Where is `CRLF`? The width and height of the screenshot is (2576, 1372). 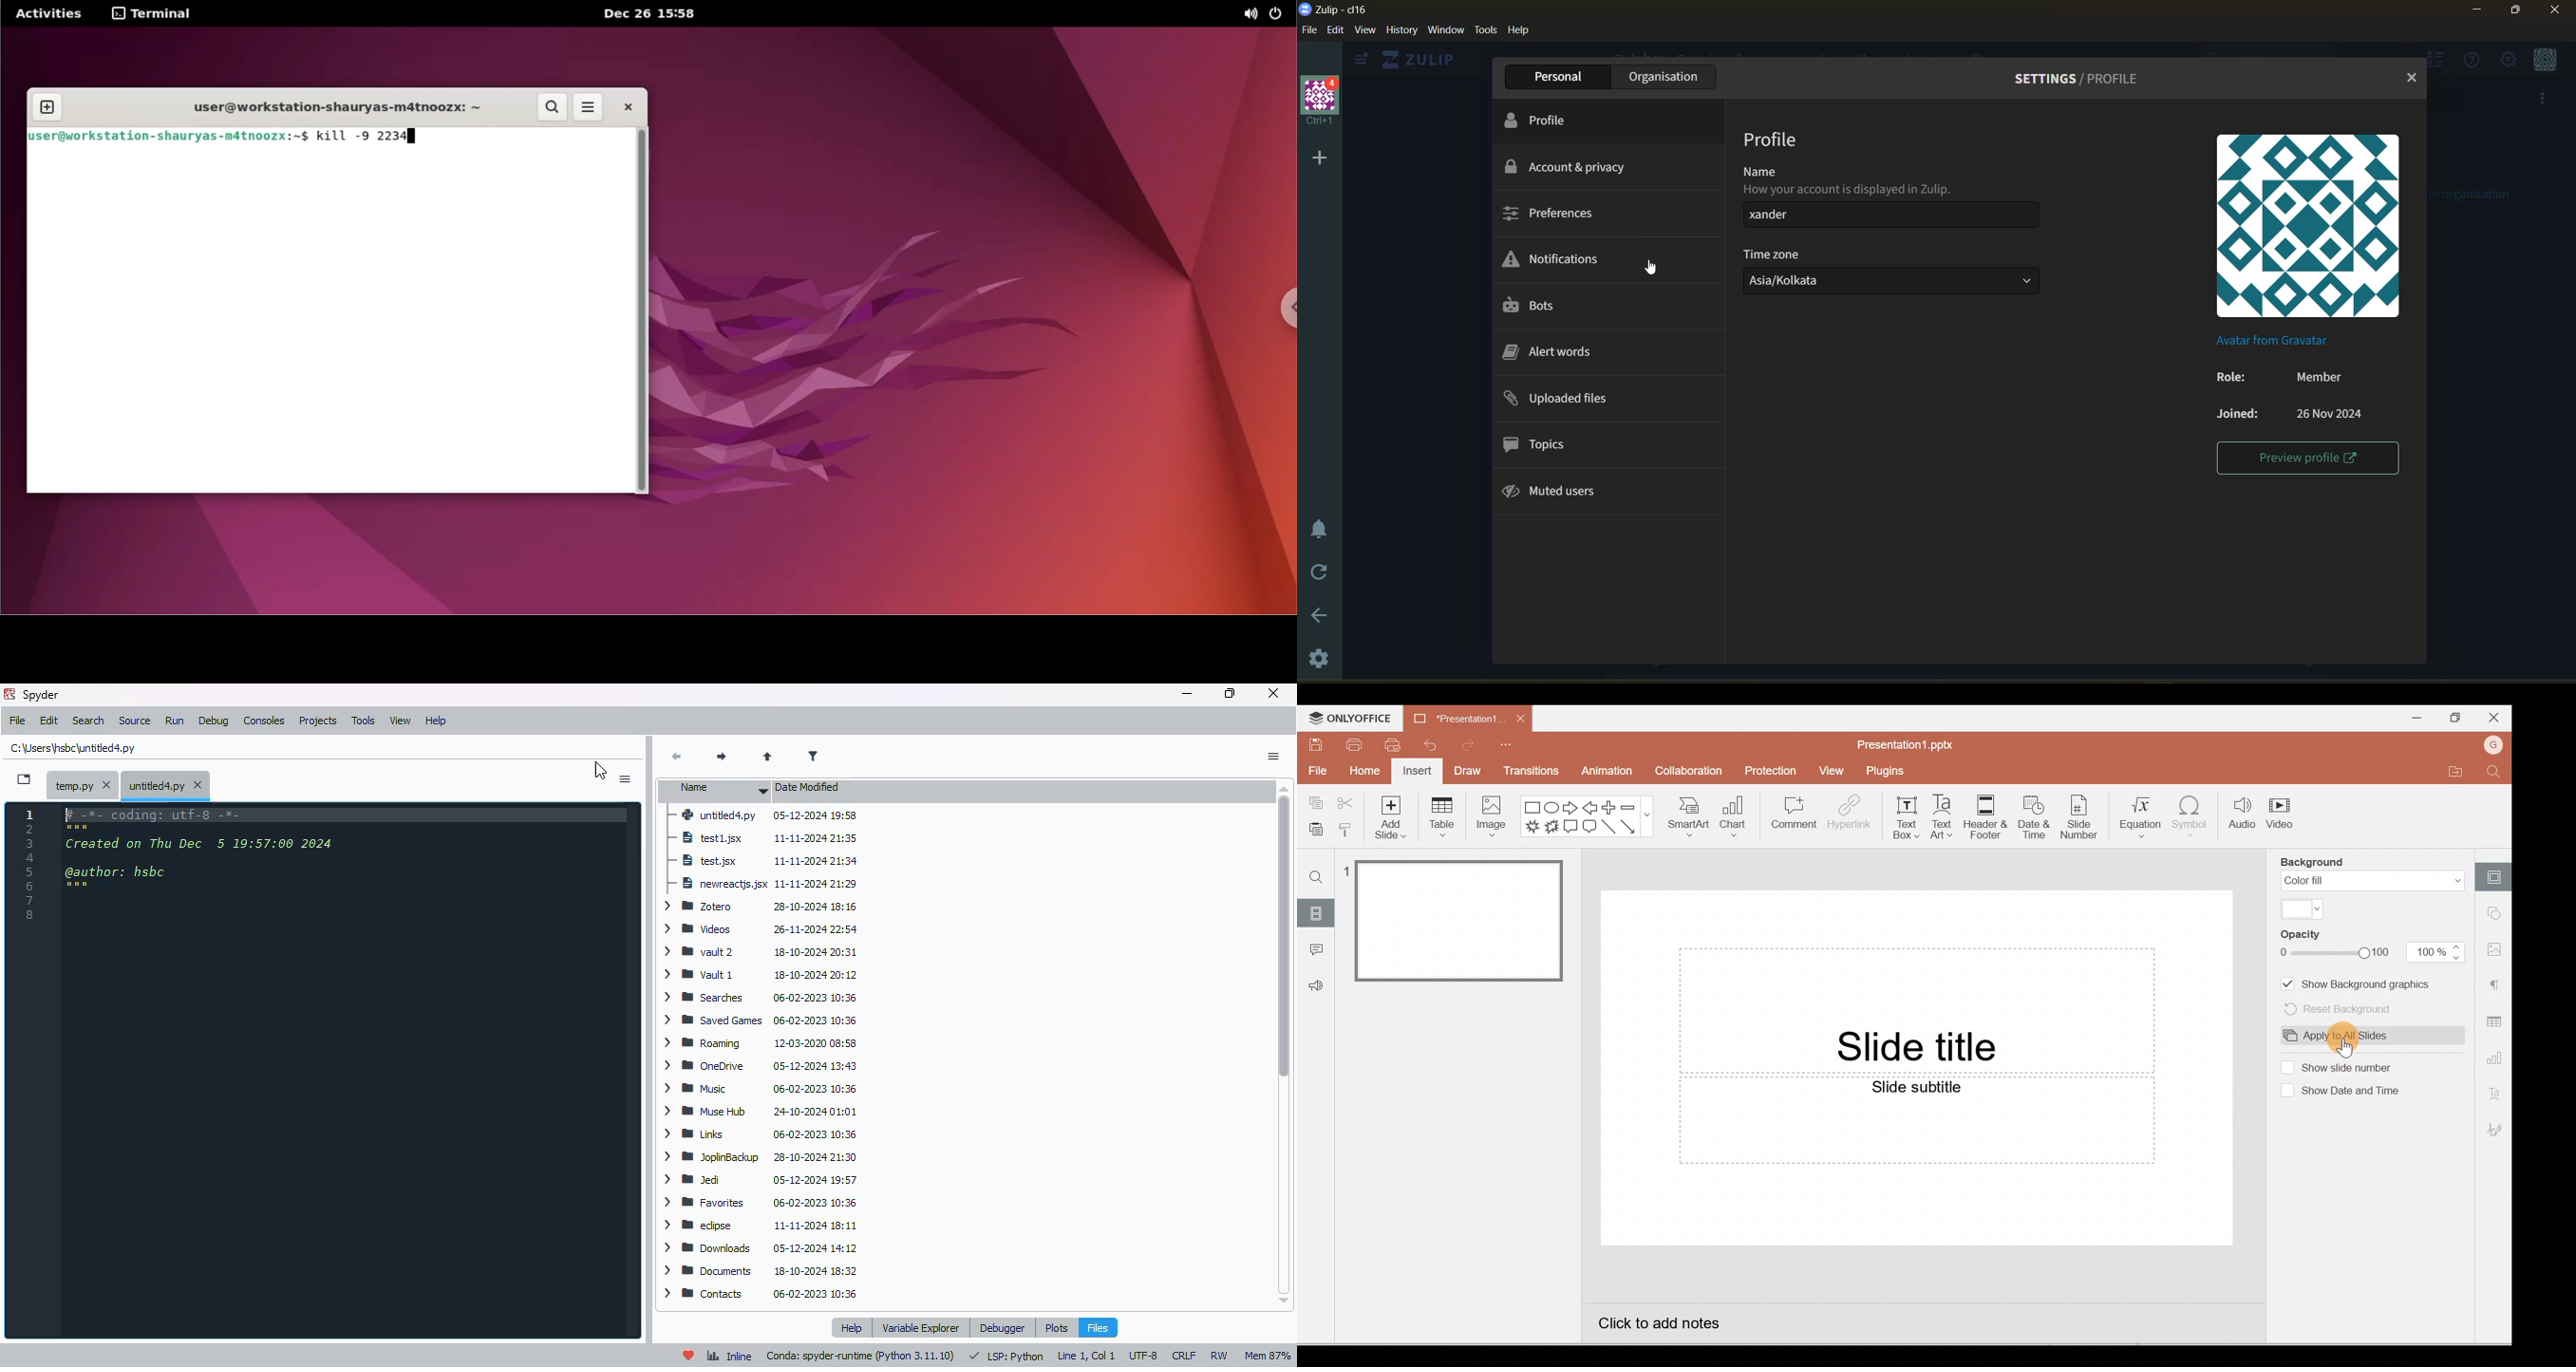
CRLF is located at coordinates (1186, 1355).